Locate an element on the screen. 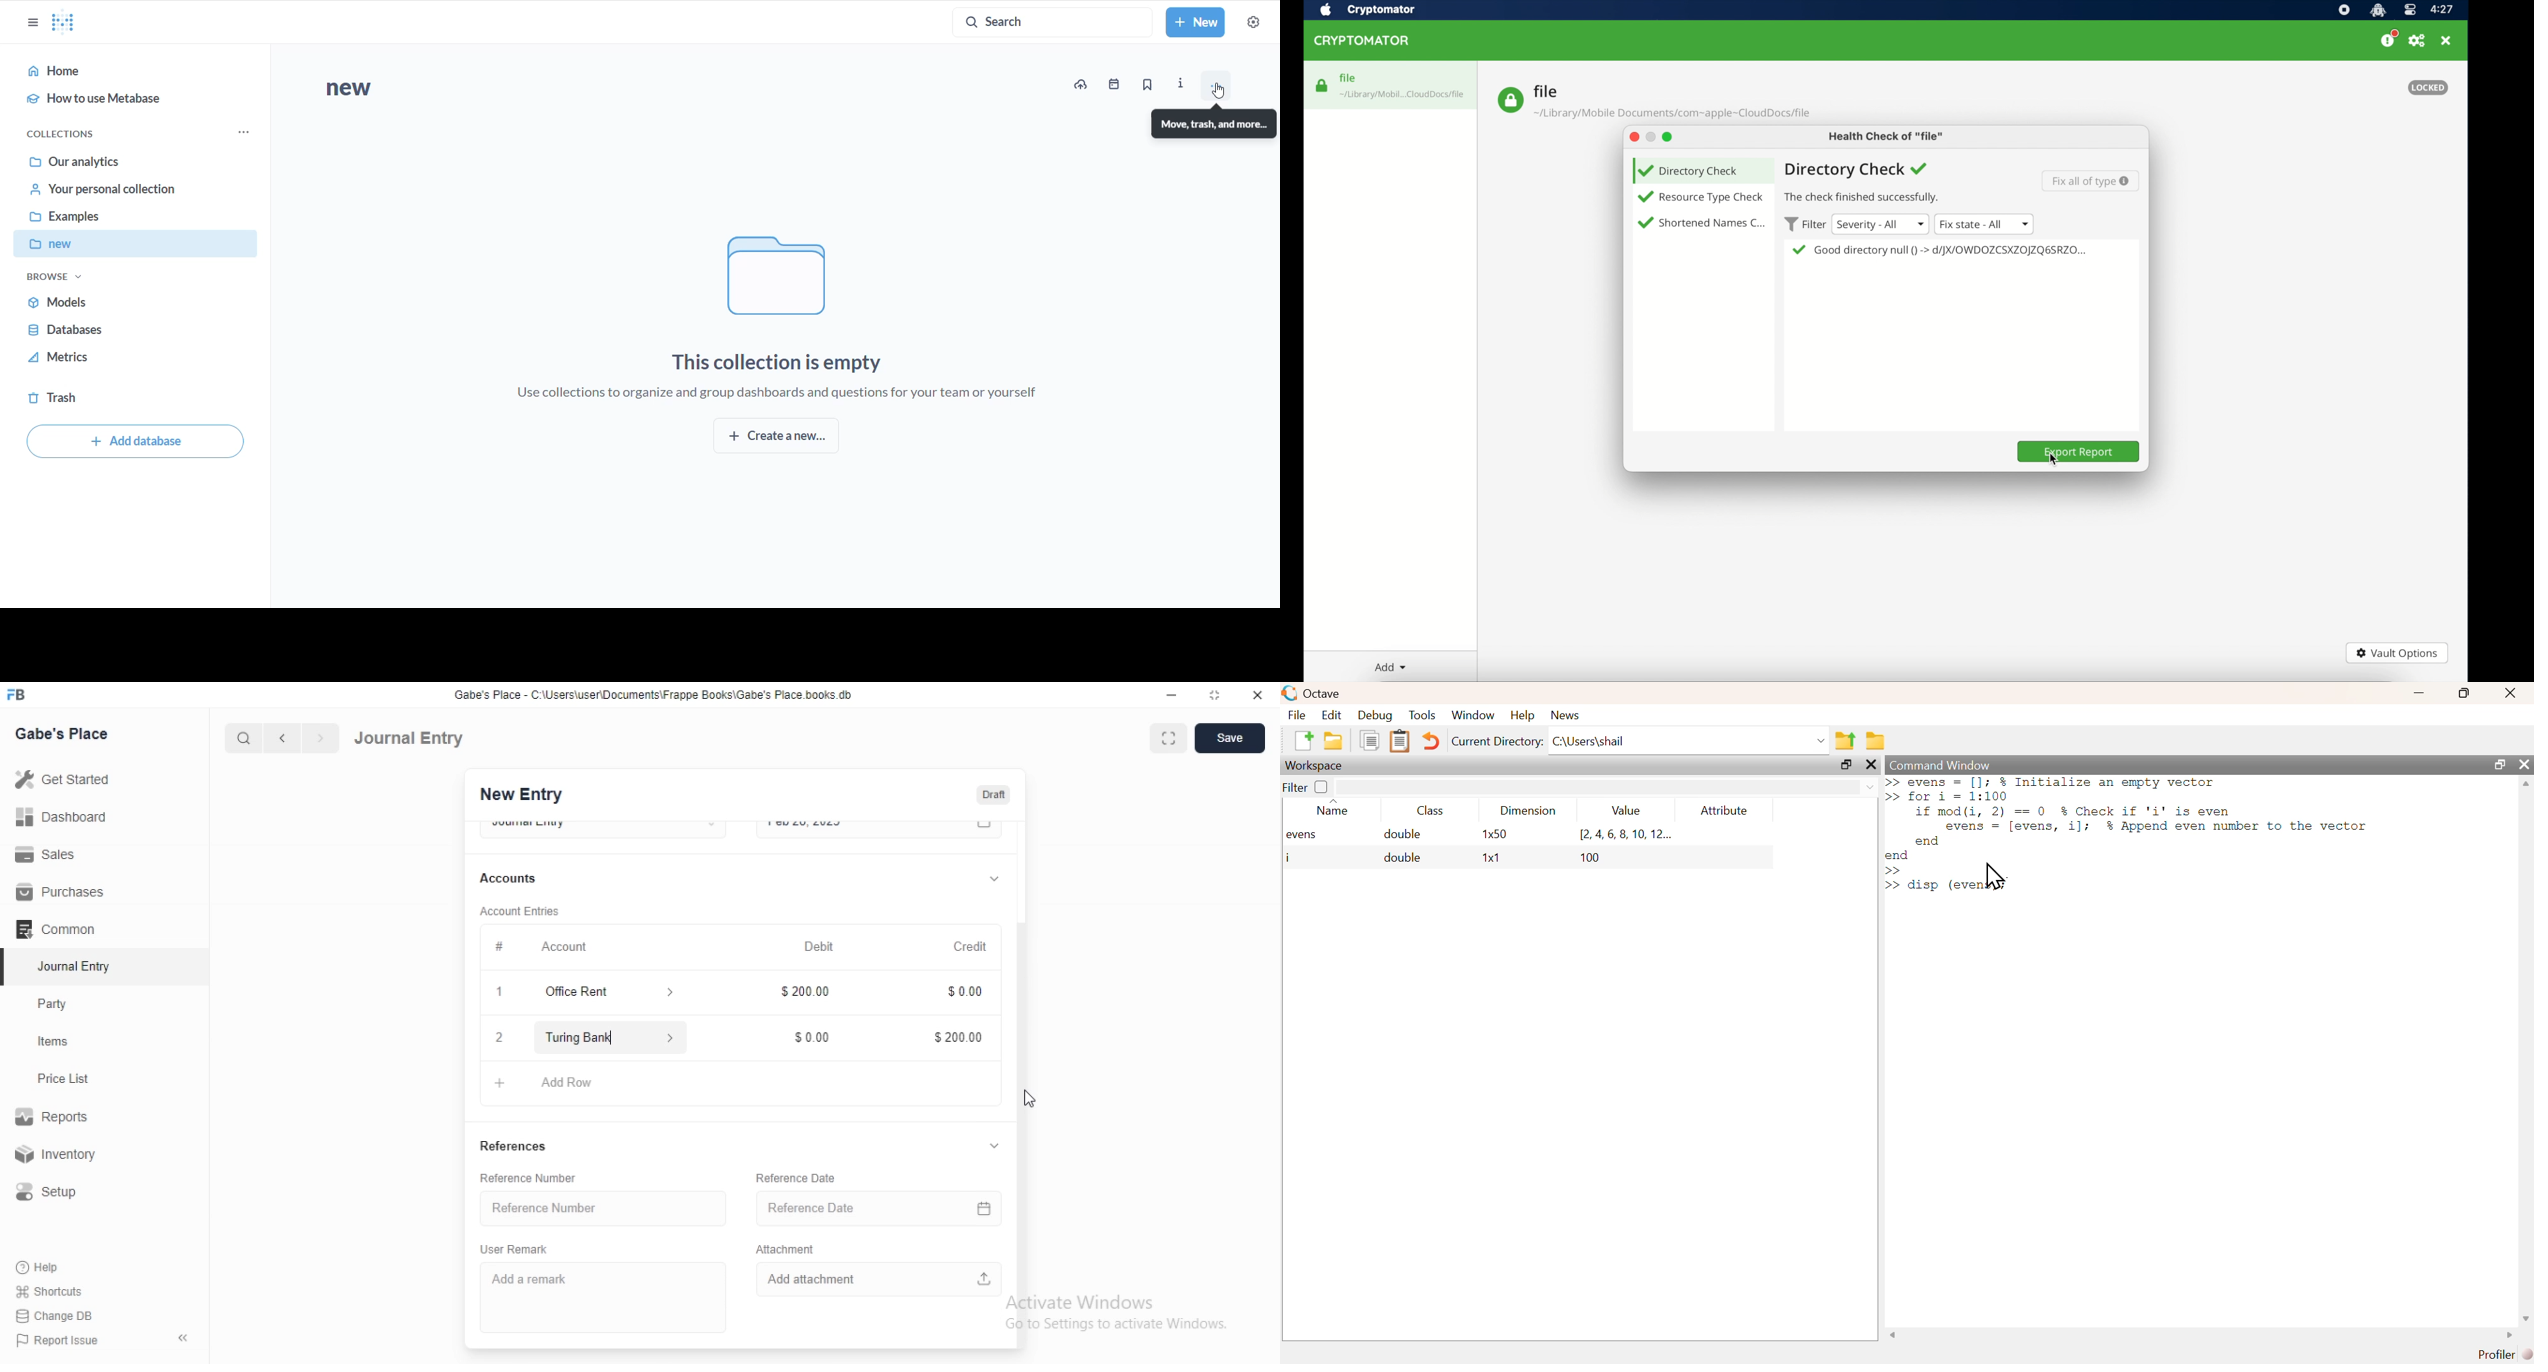  ‘Change DB is located at coordinates (55, 1316).